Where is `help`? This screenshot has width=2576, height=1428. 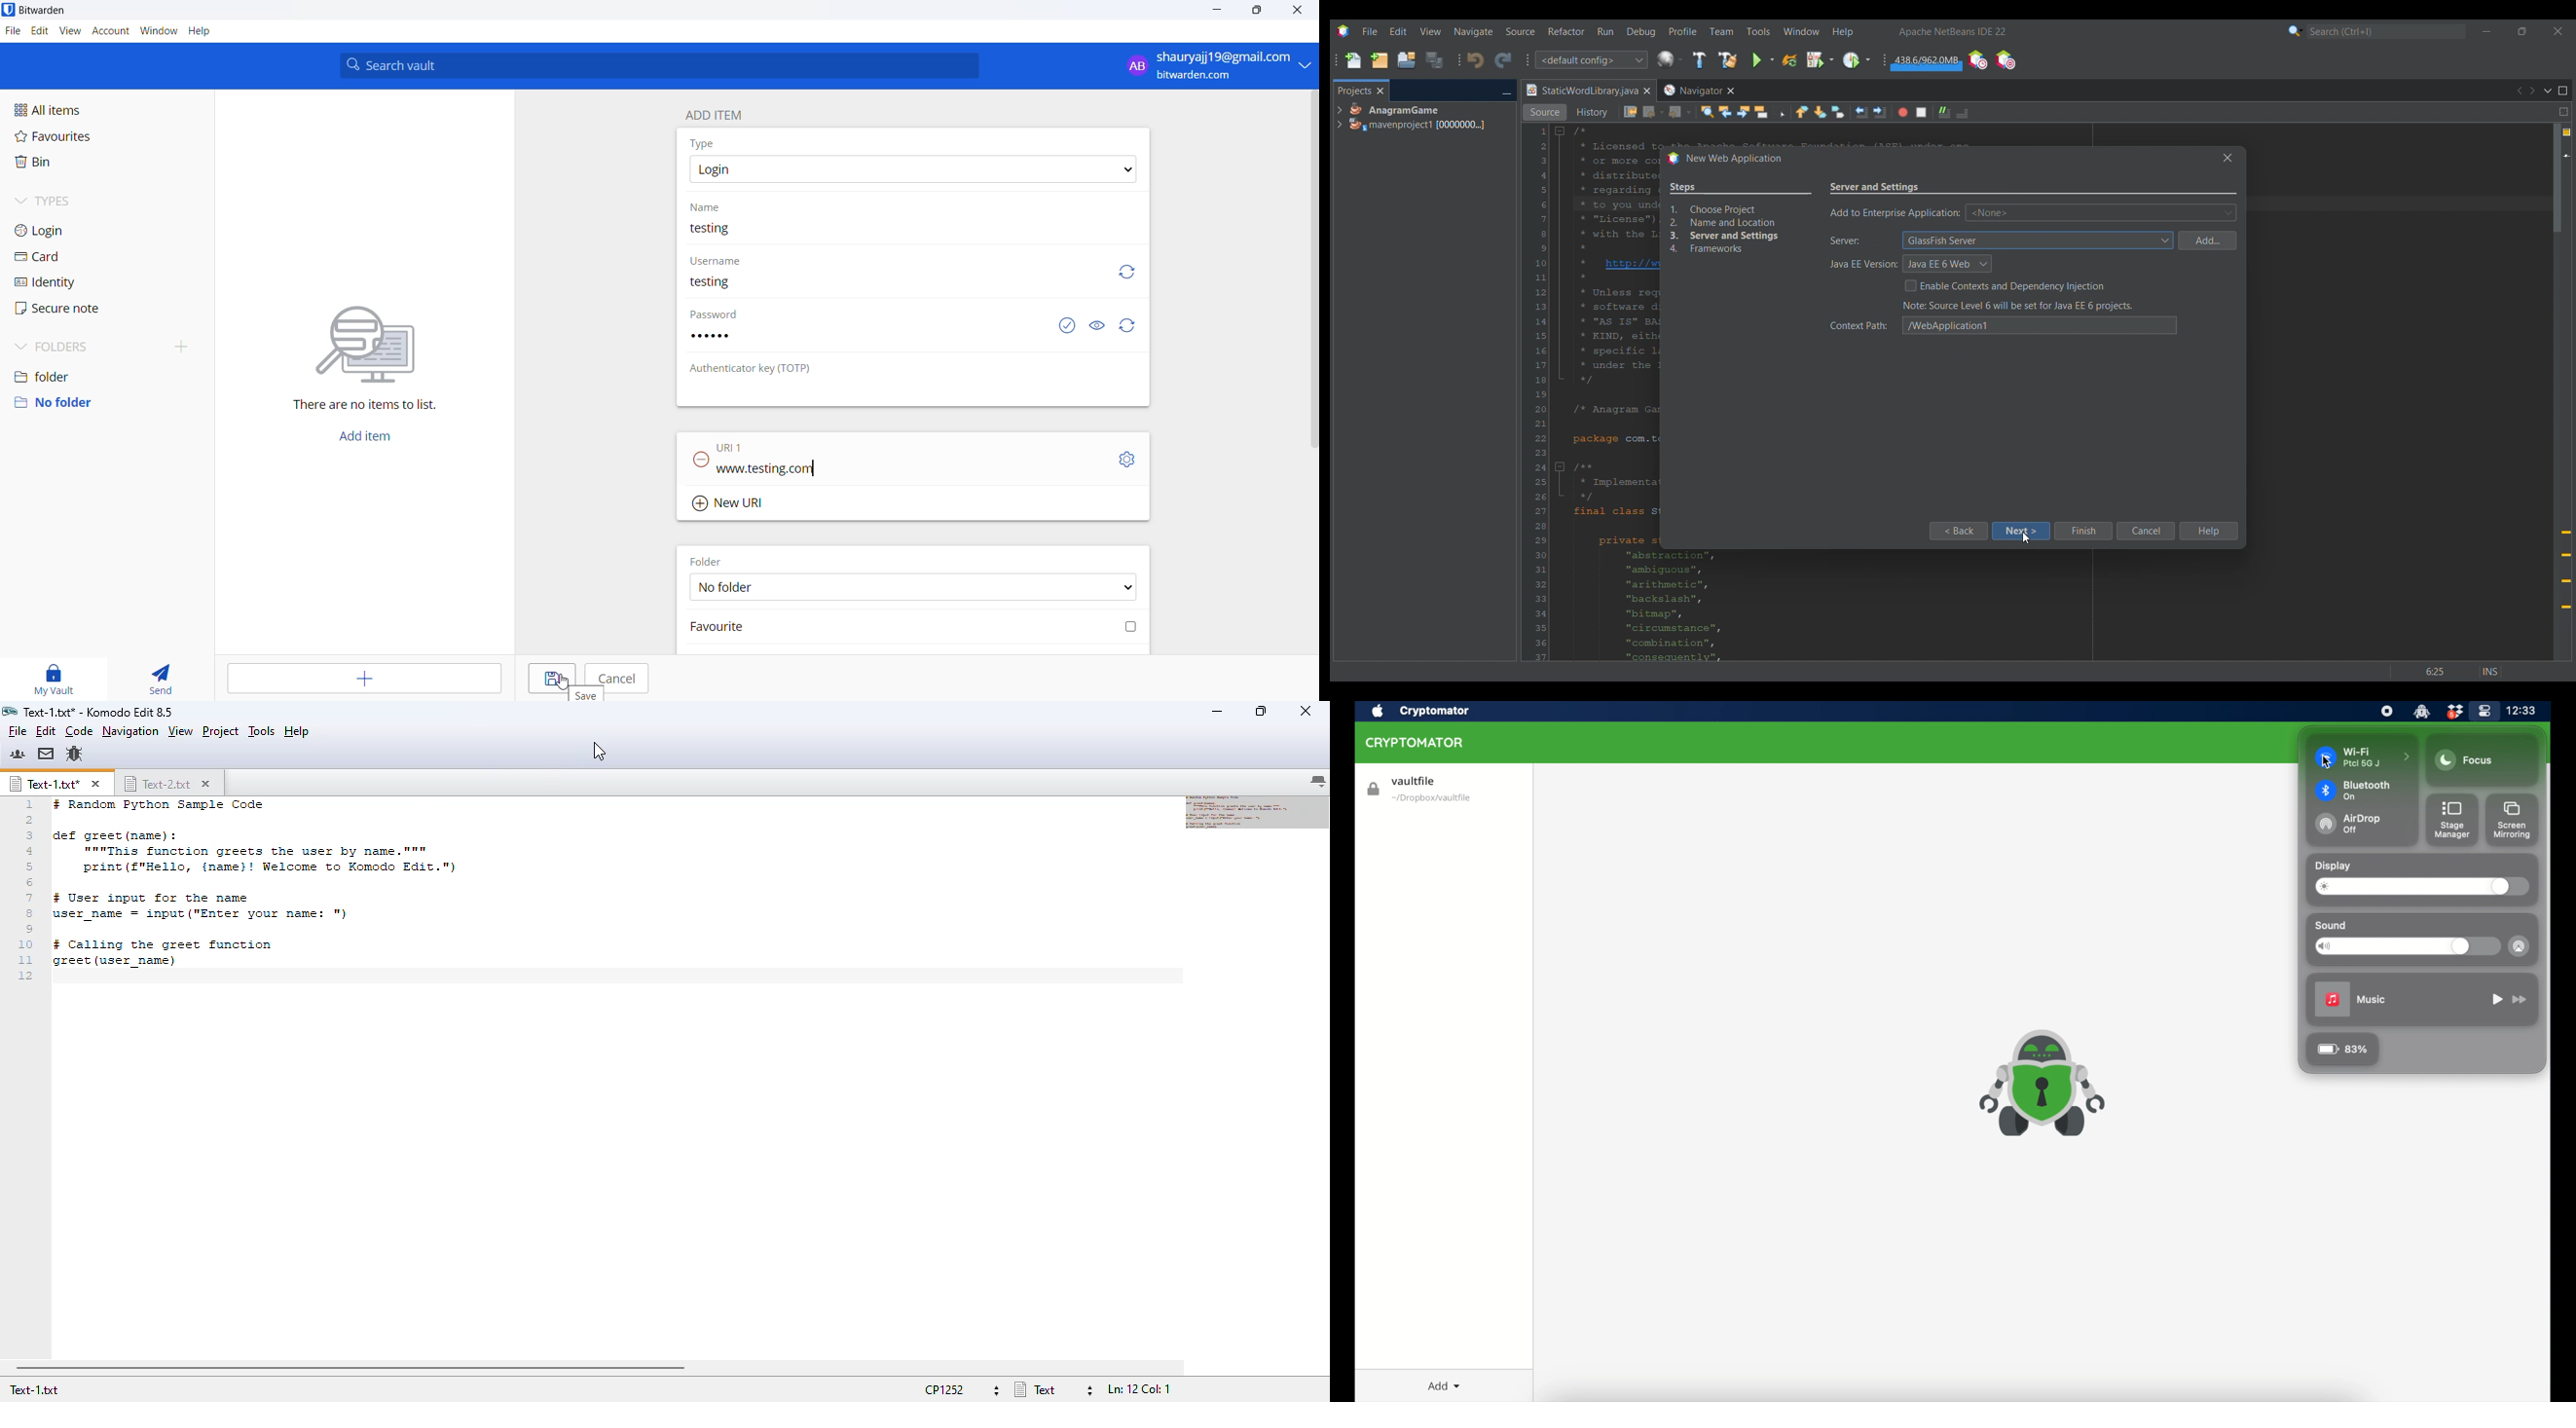 help is located at coordinates (201, 32).